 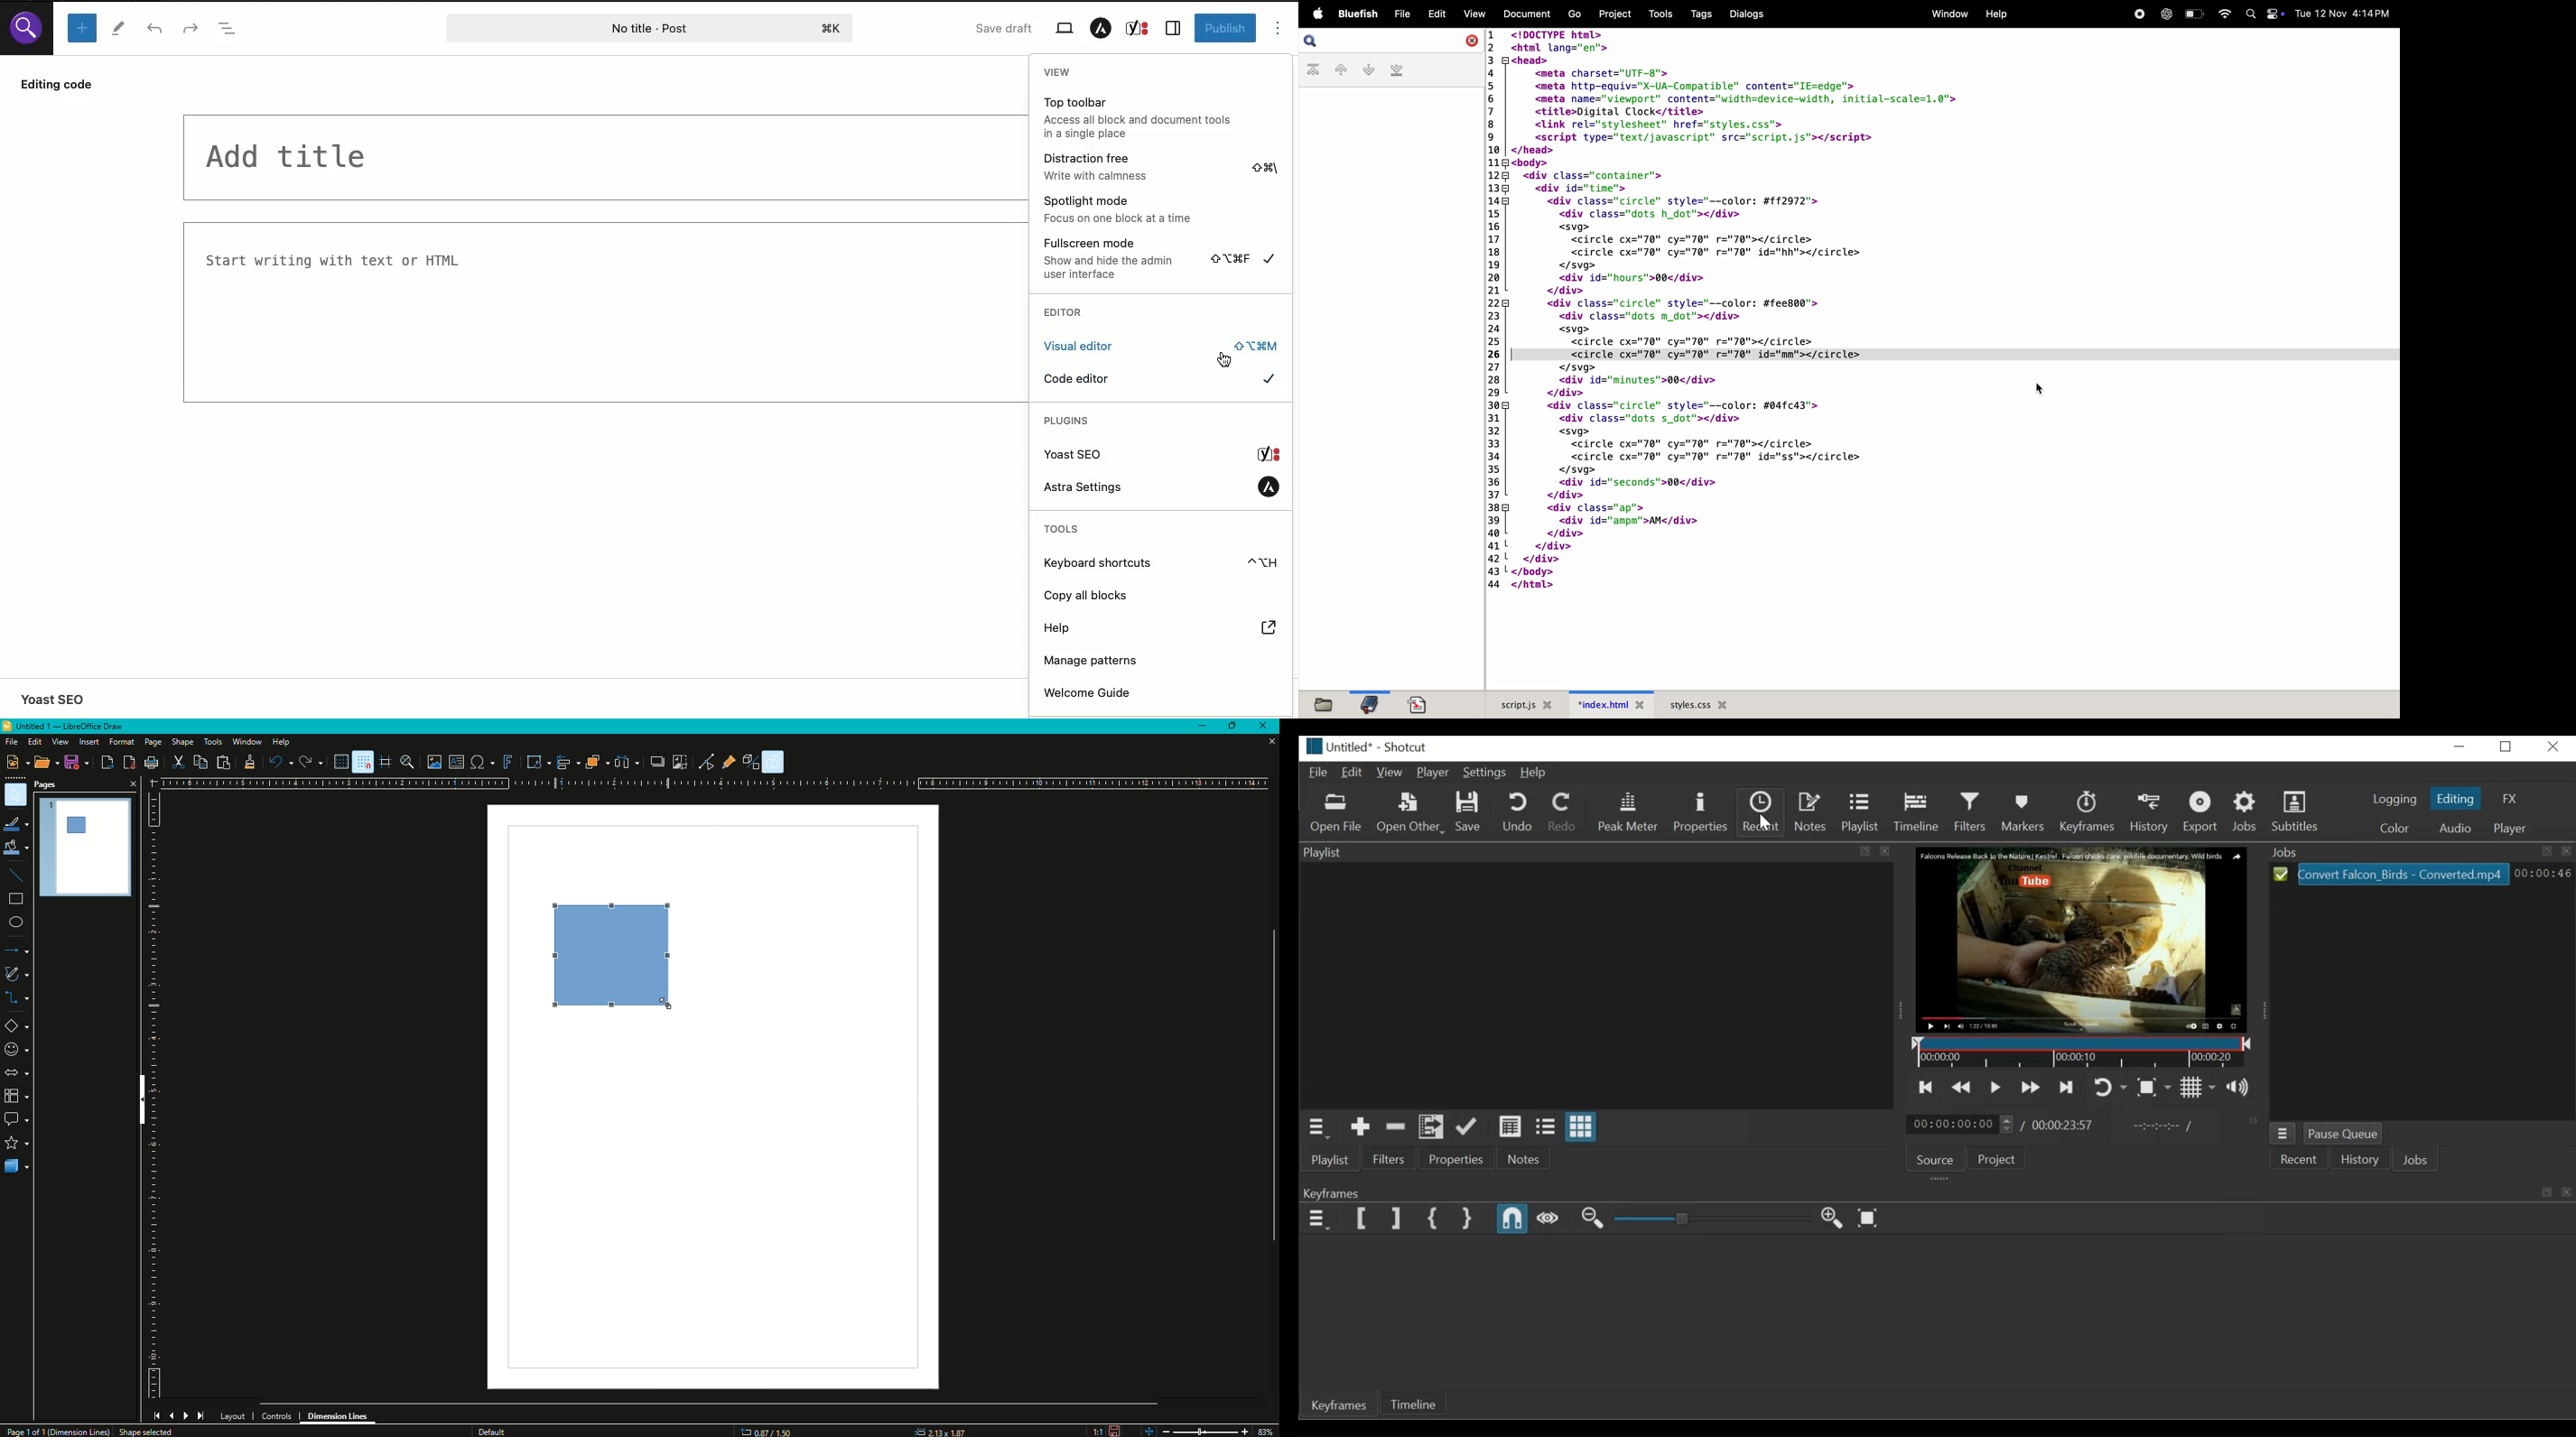 I want to click on Stars and Banners, so click(x=17, y=1144).